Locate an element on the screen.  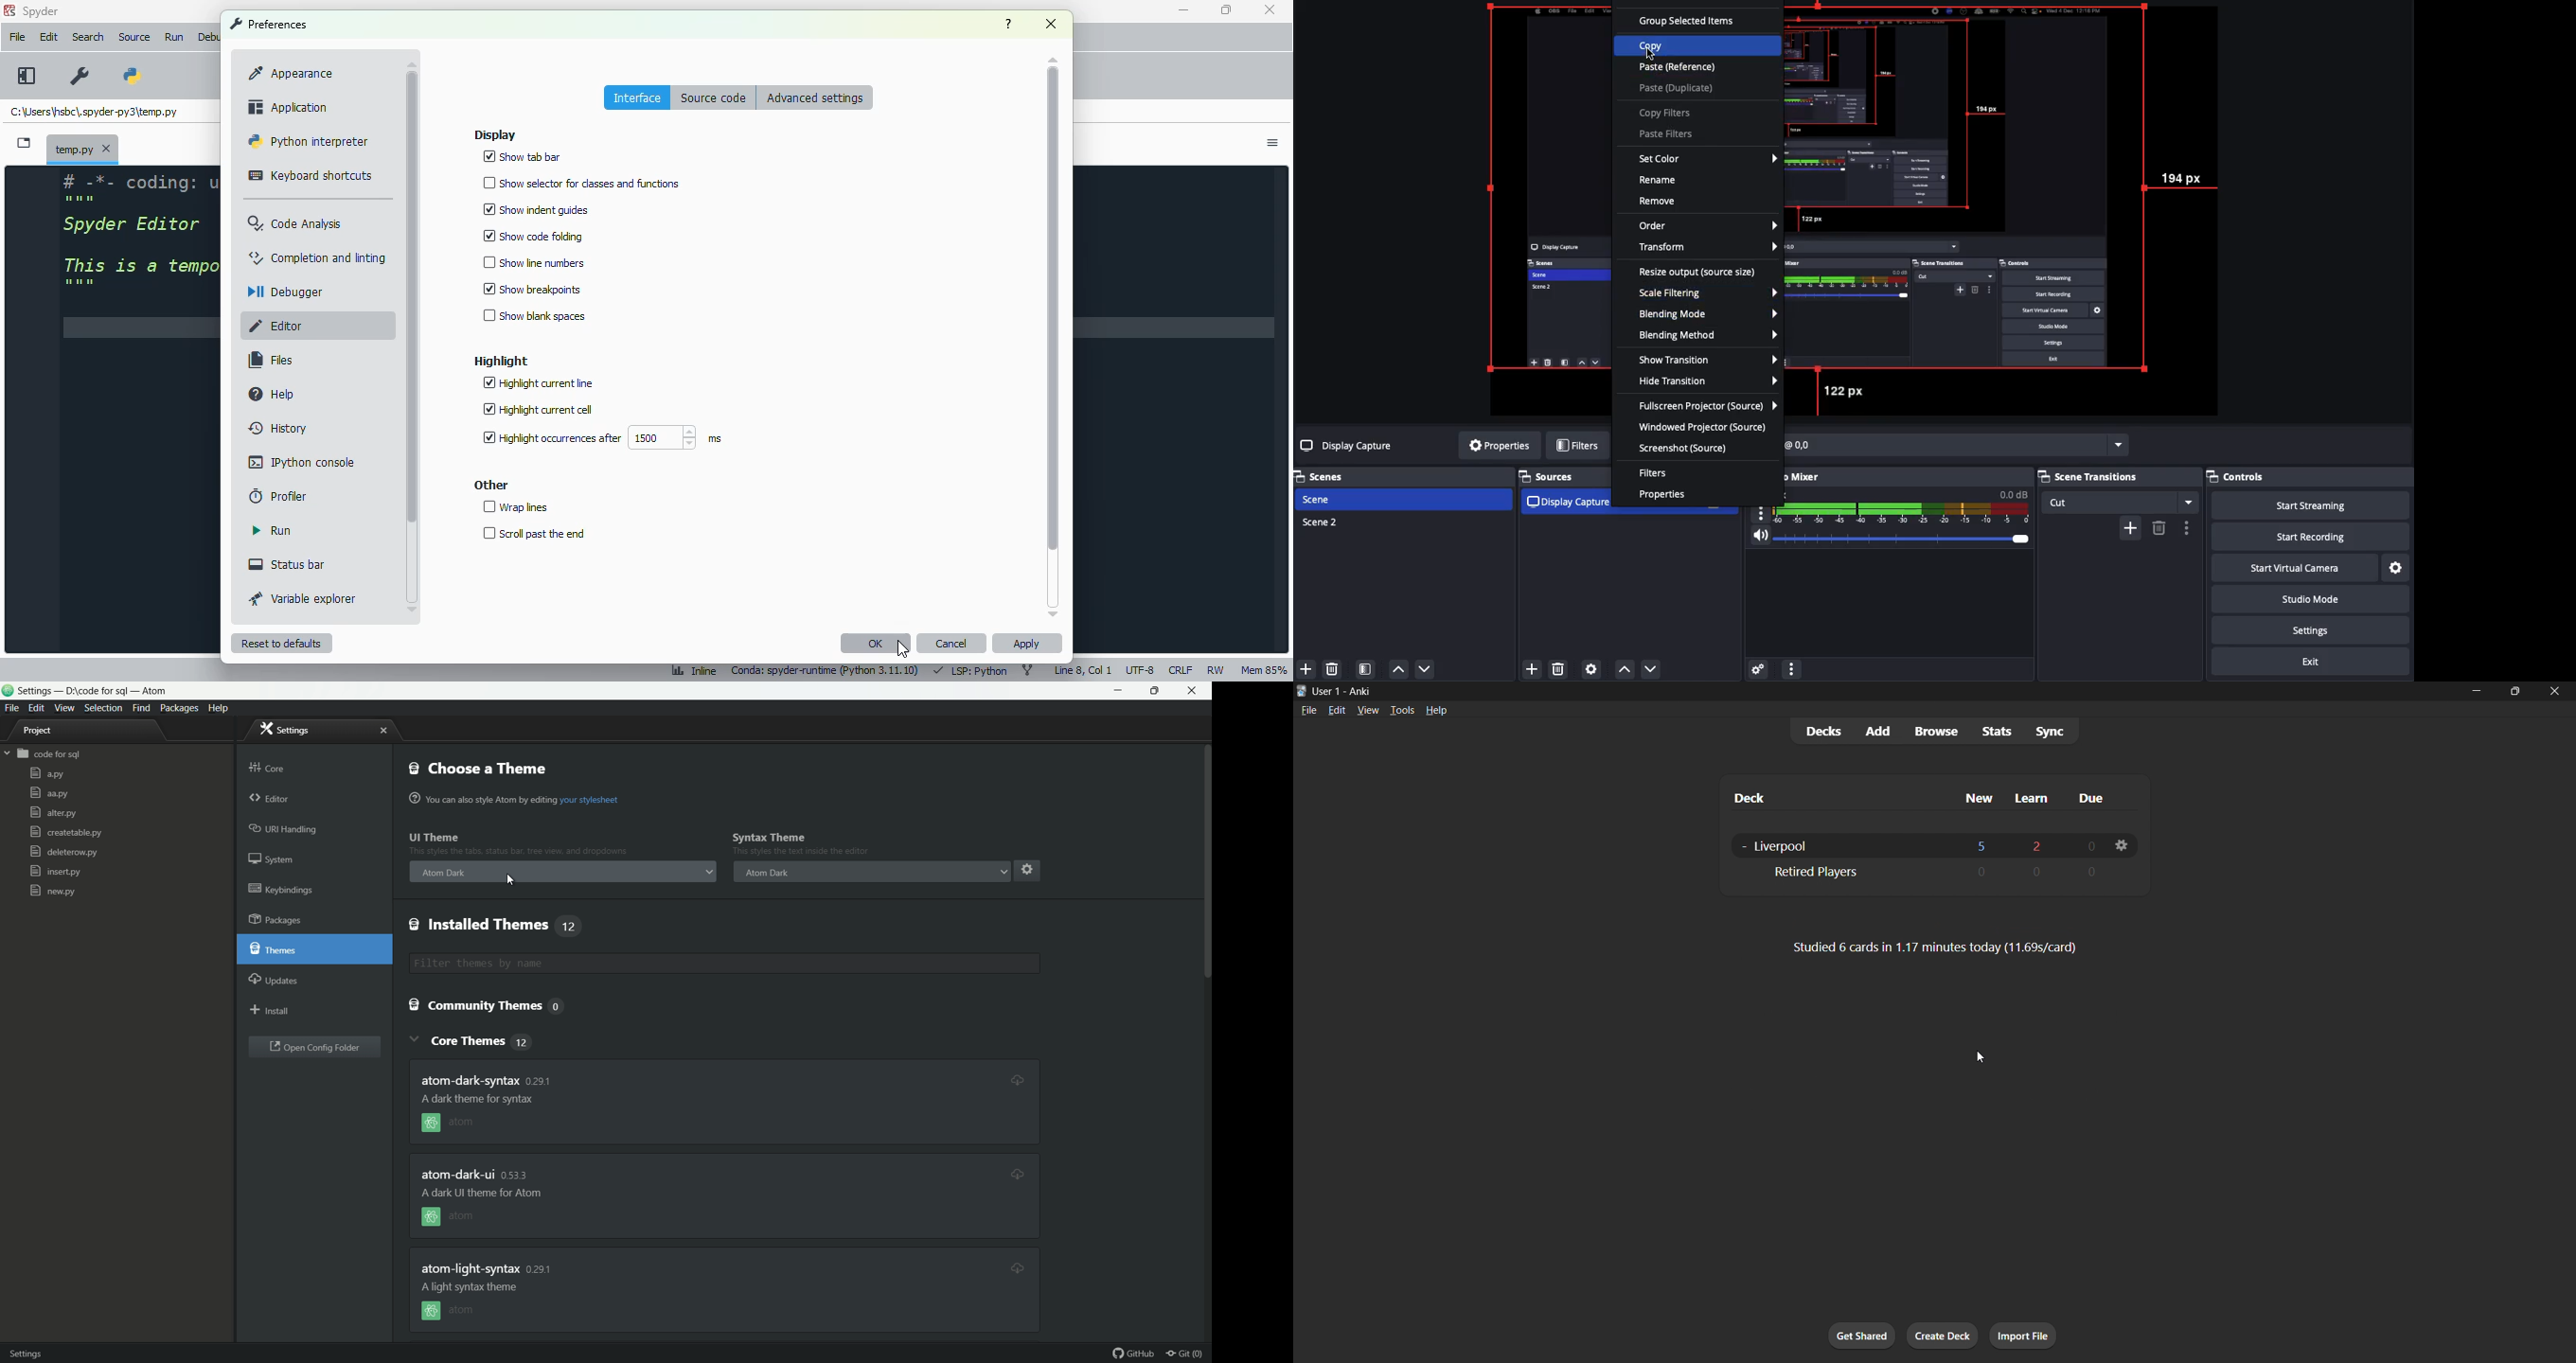
decks is located at coordinates (1818, 732).